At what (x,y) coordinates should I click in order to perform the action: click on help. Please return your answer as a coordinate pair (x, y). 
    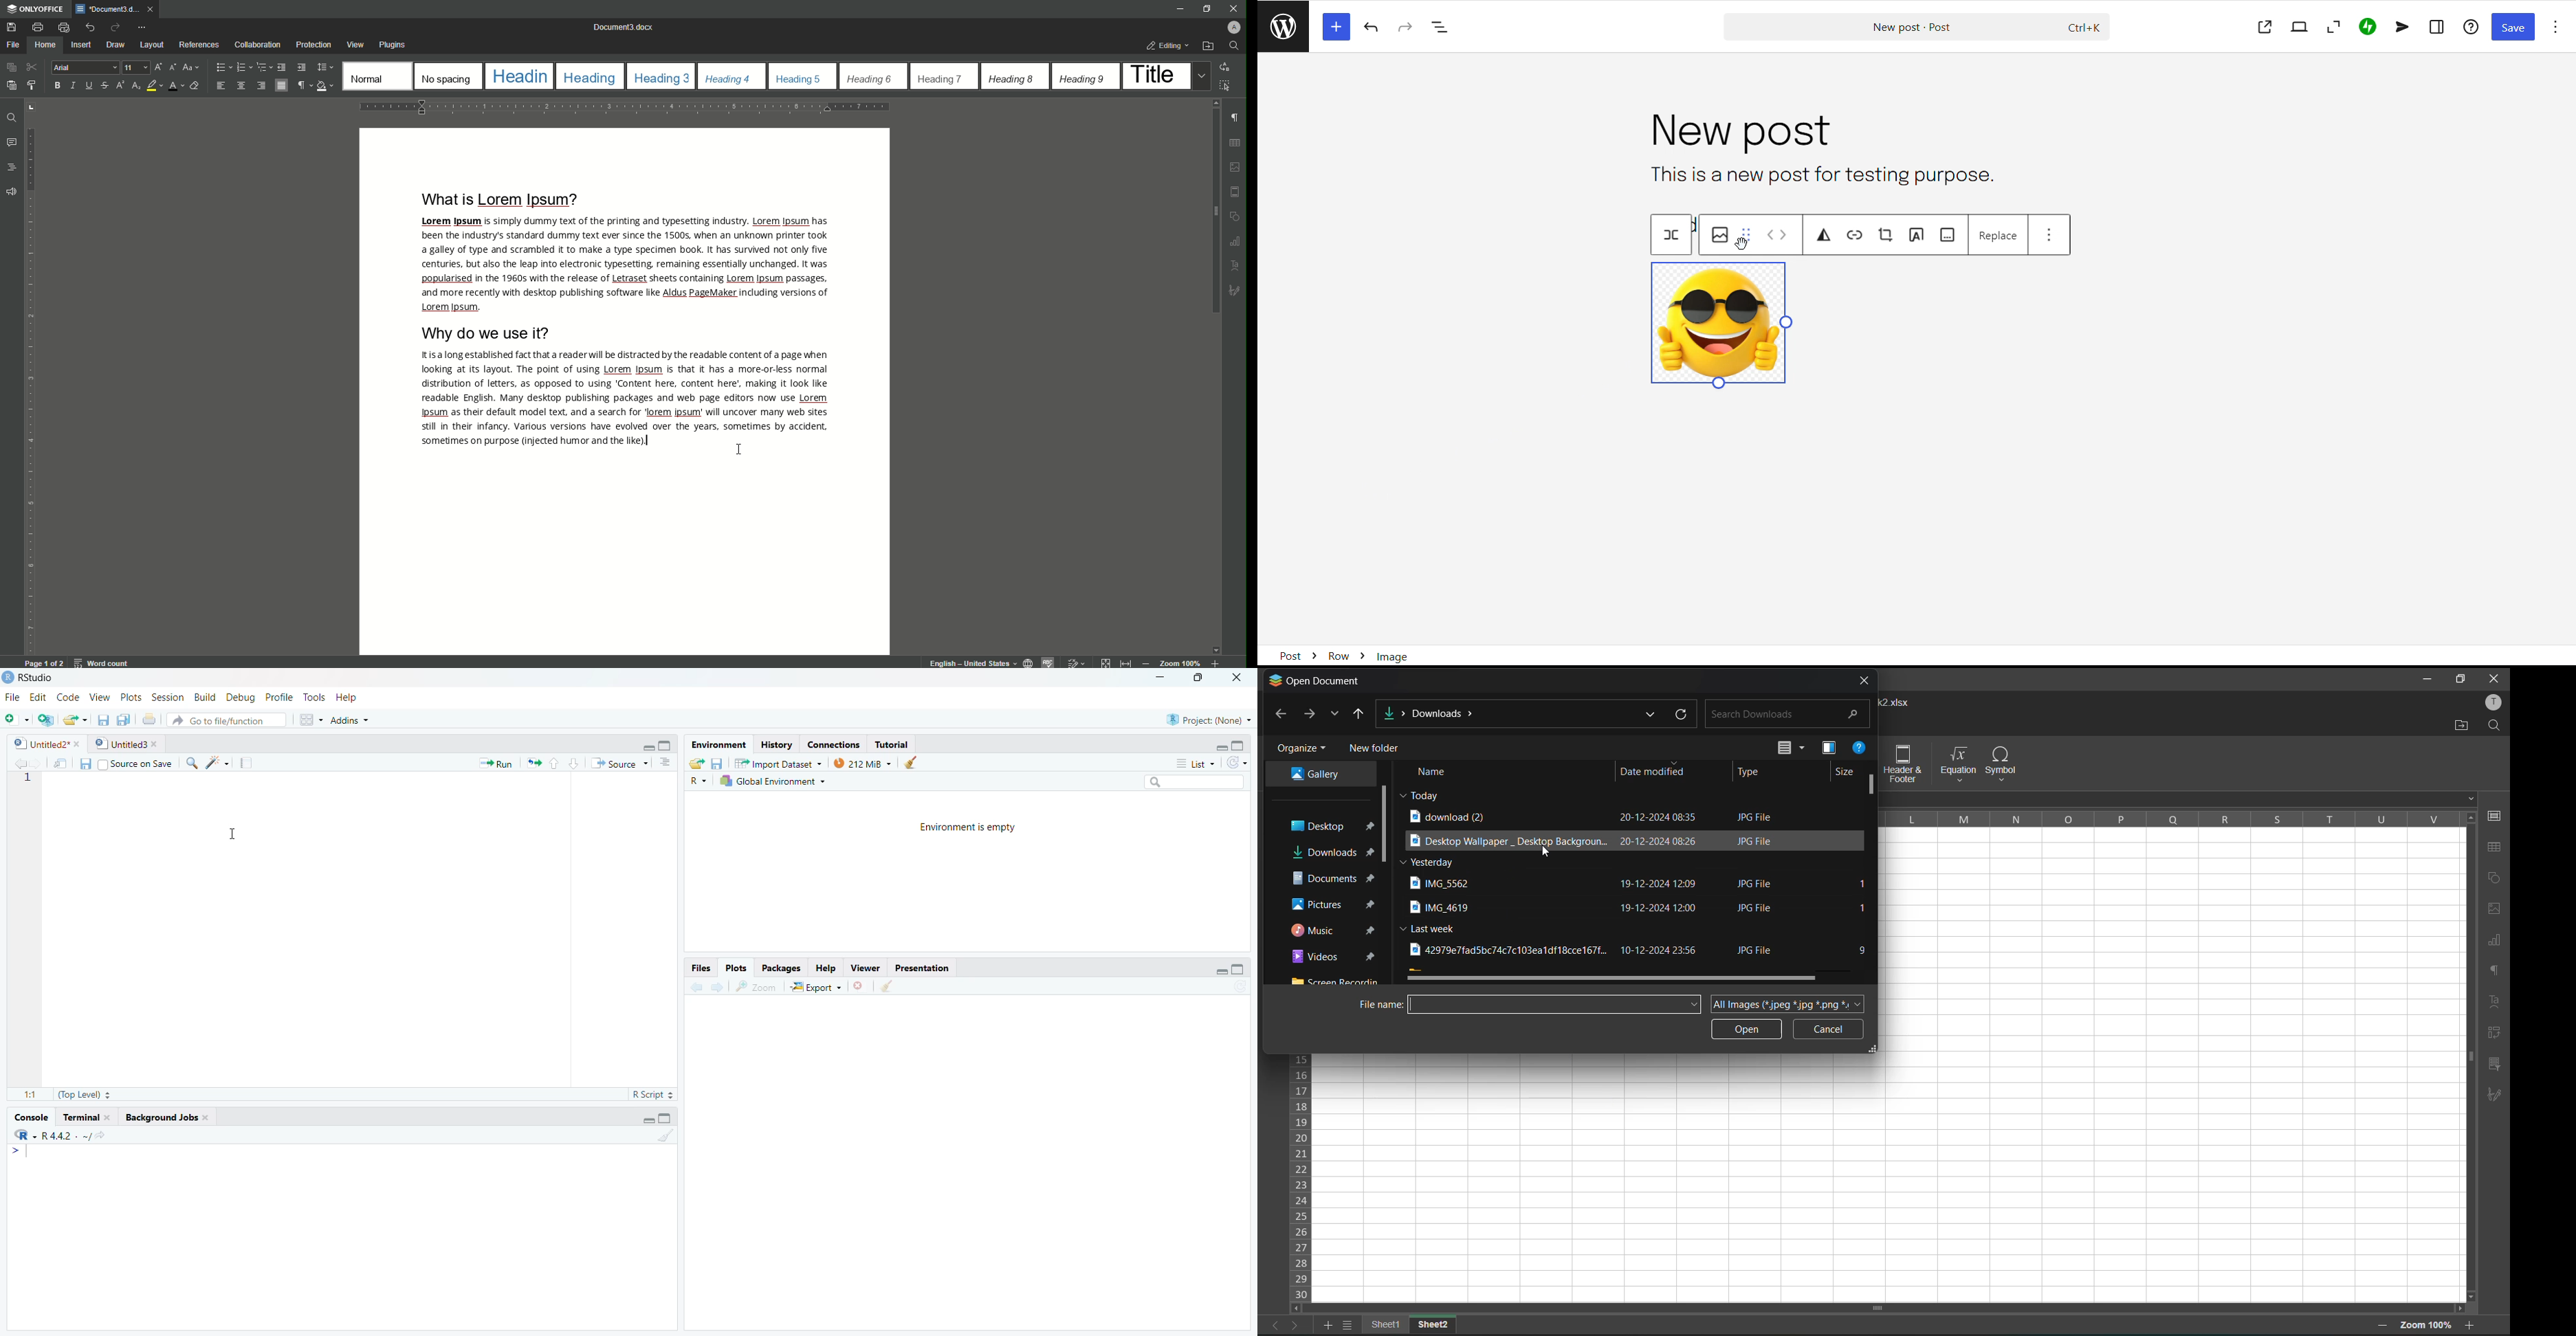
    Looking at the image, I should click on (1858, 749).